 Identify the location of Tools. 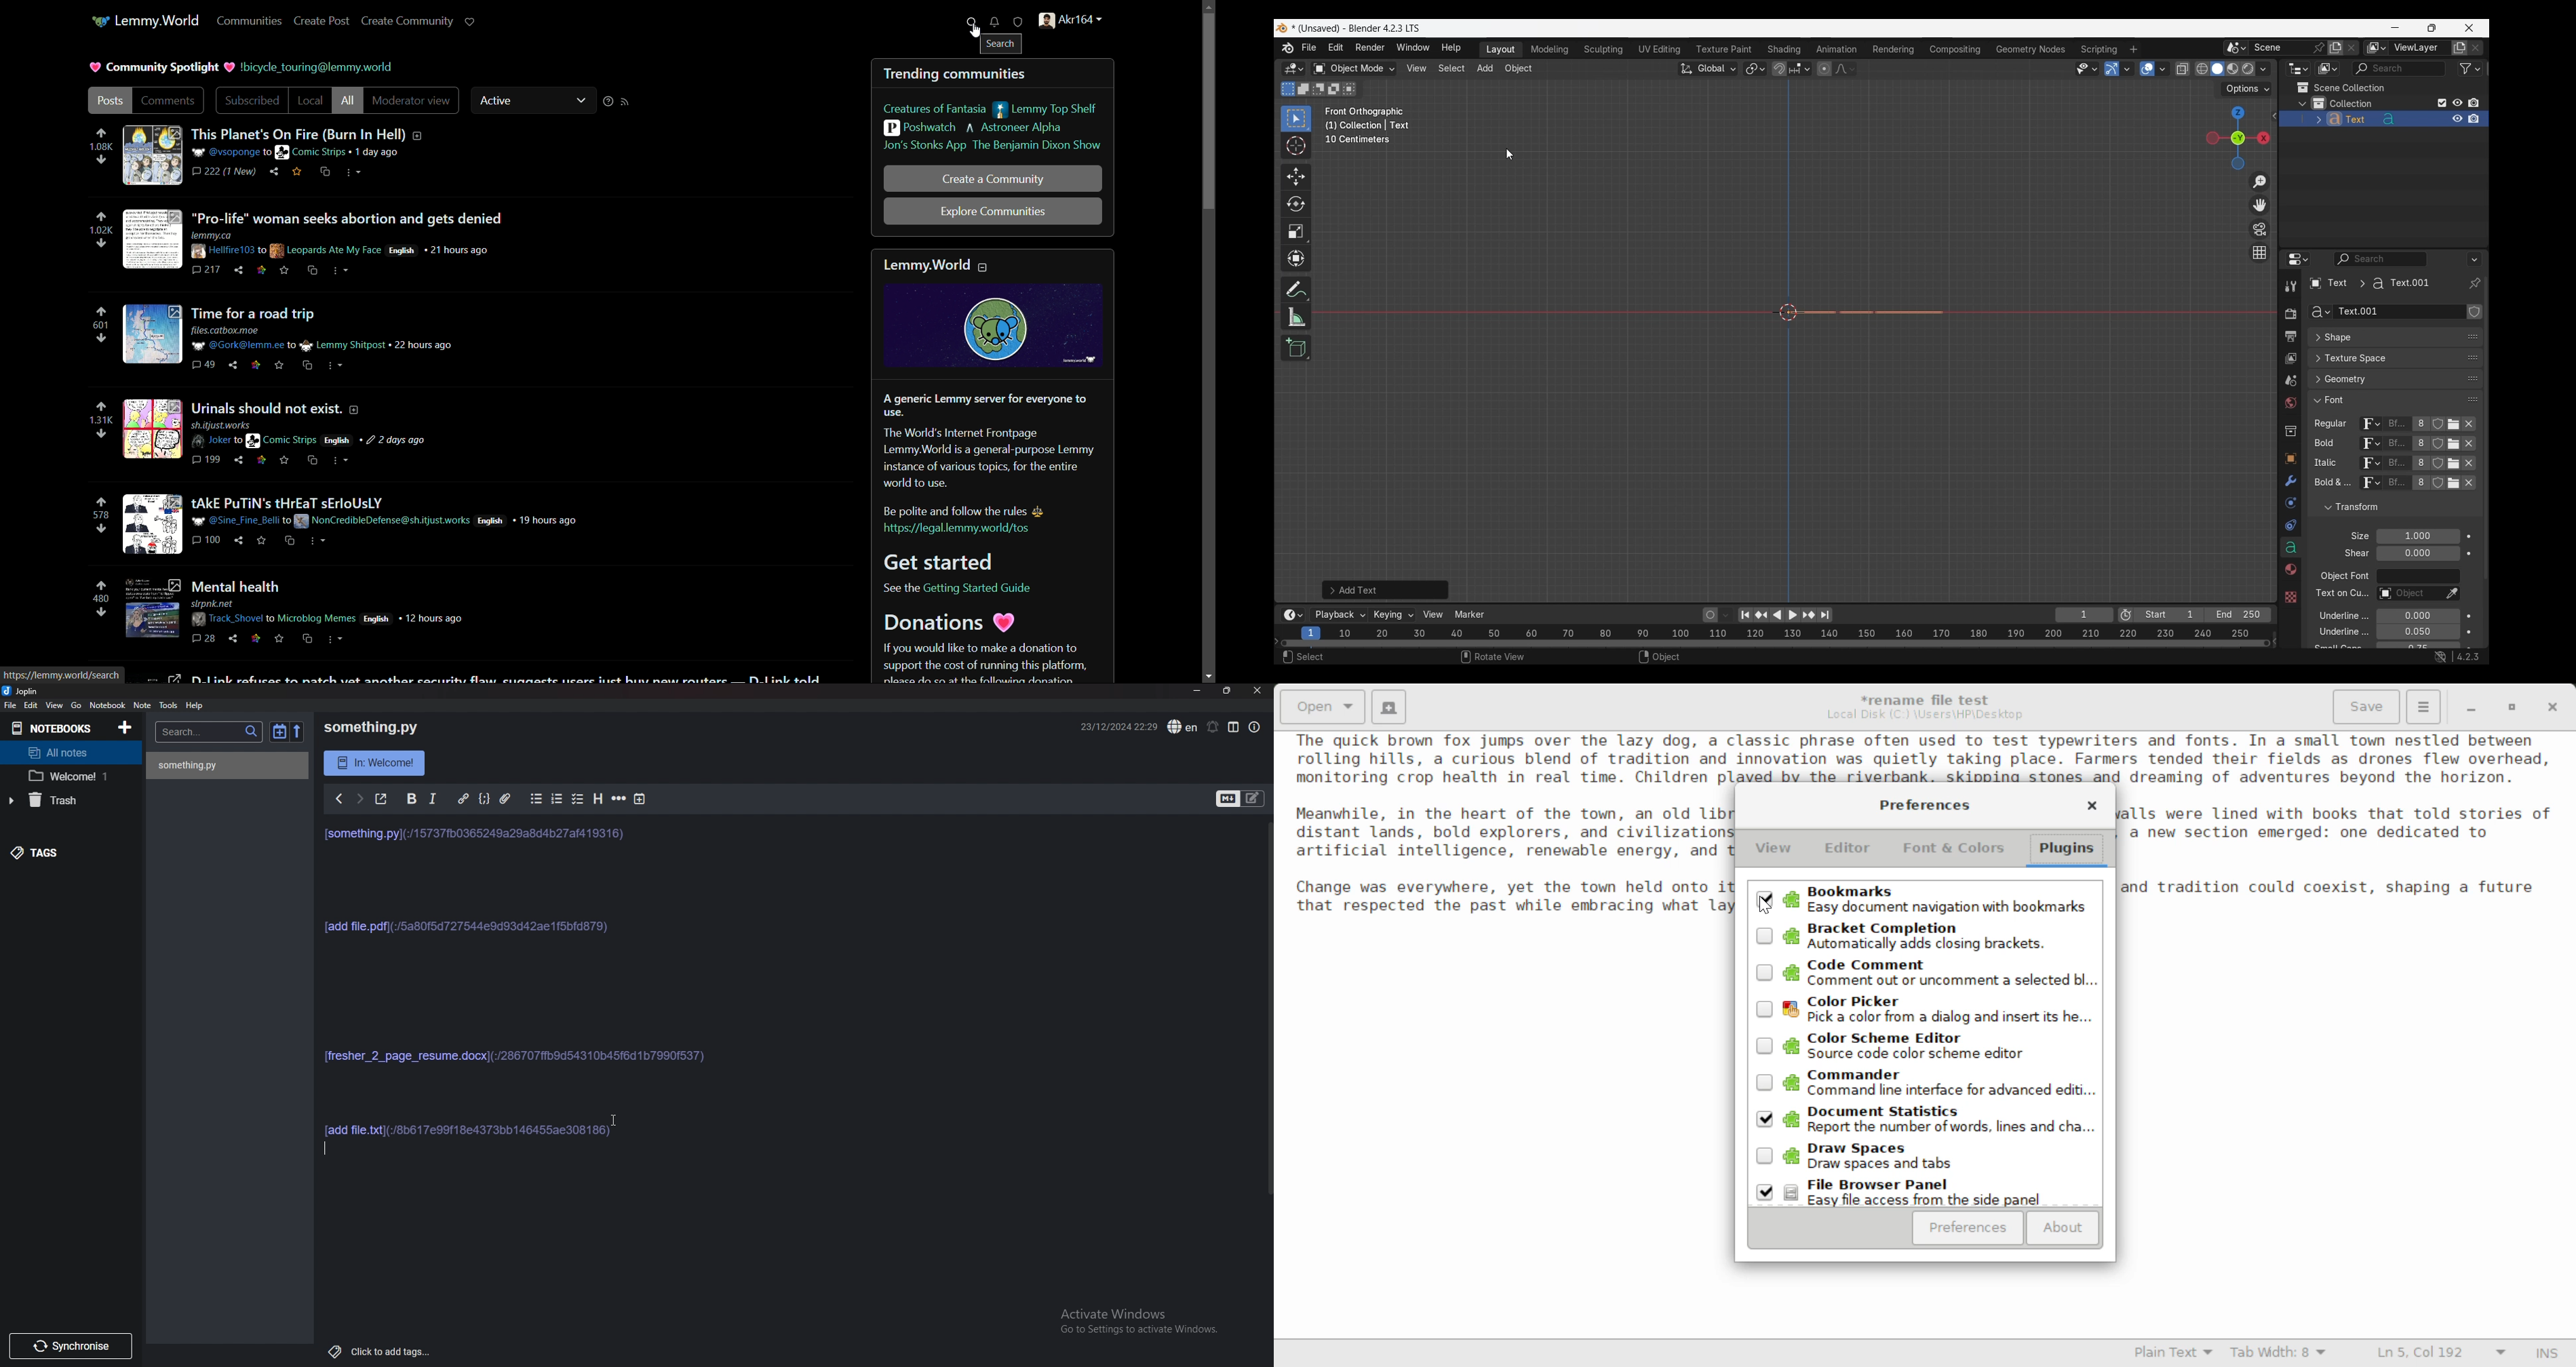
(170, 705).